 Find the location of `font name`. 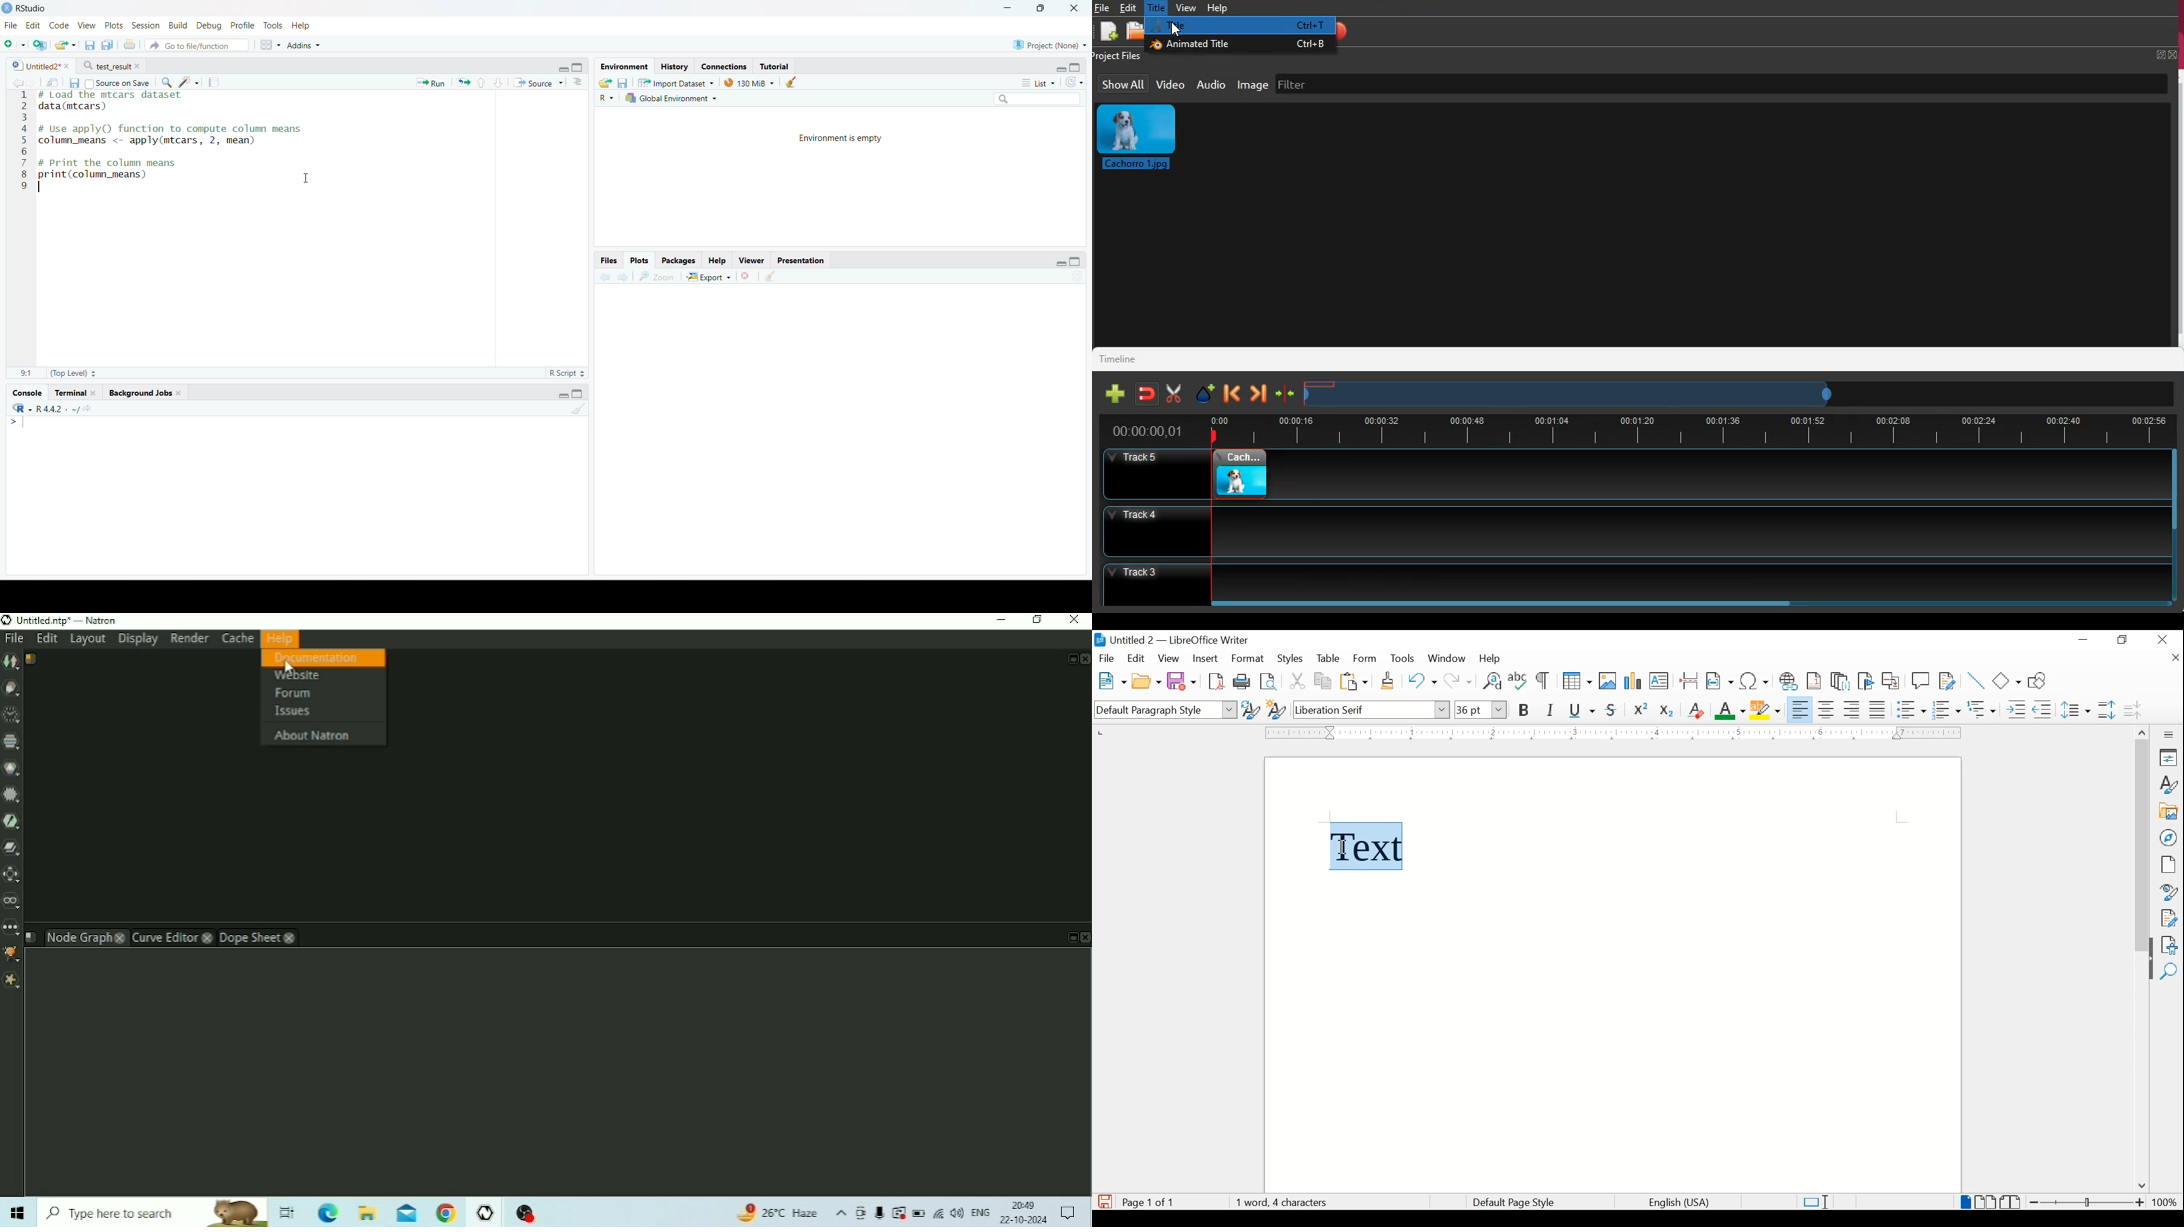

font name is located at coordinates (1372, 709).